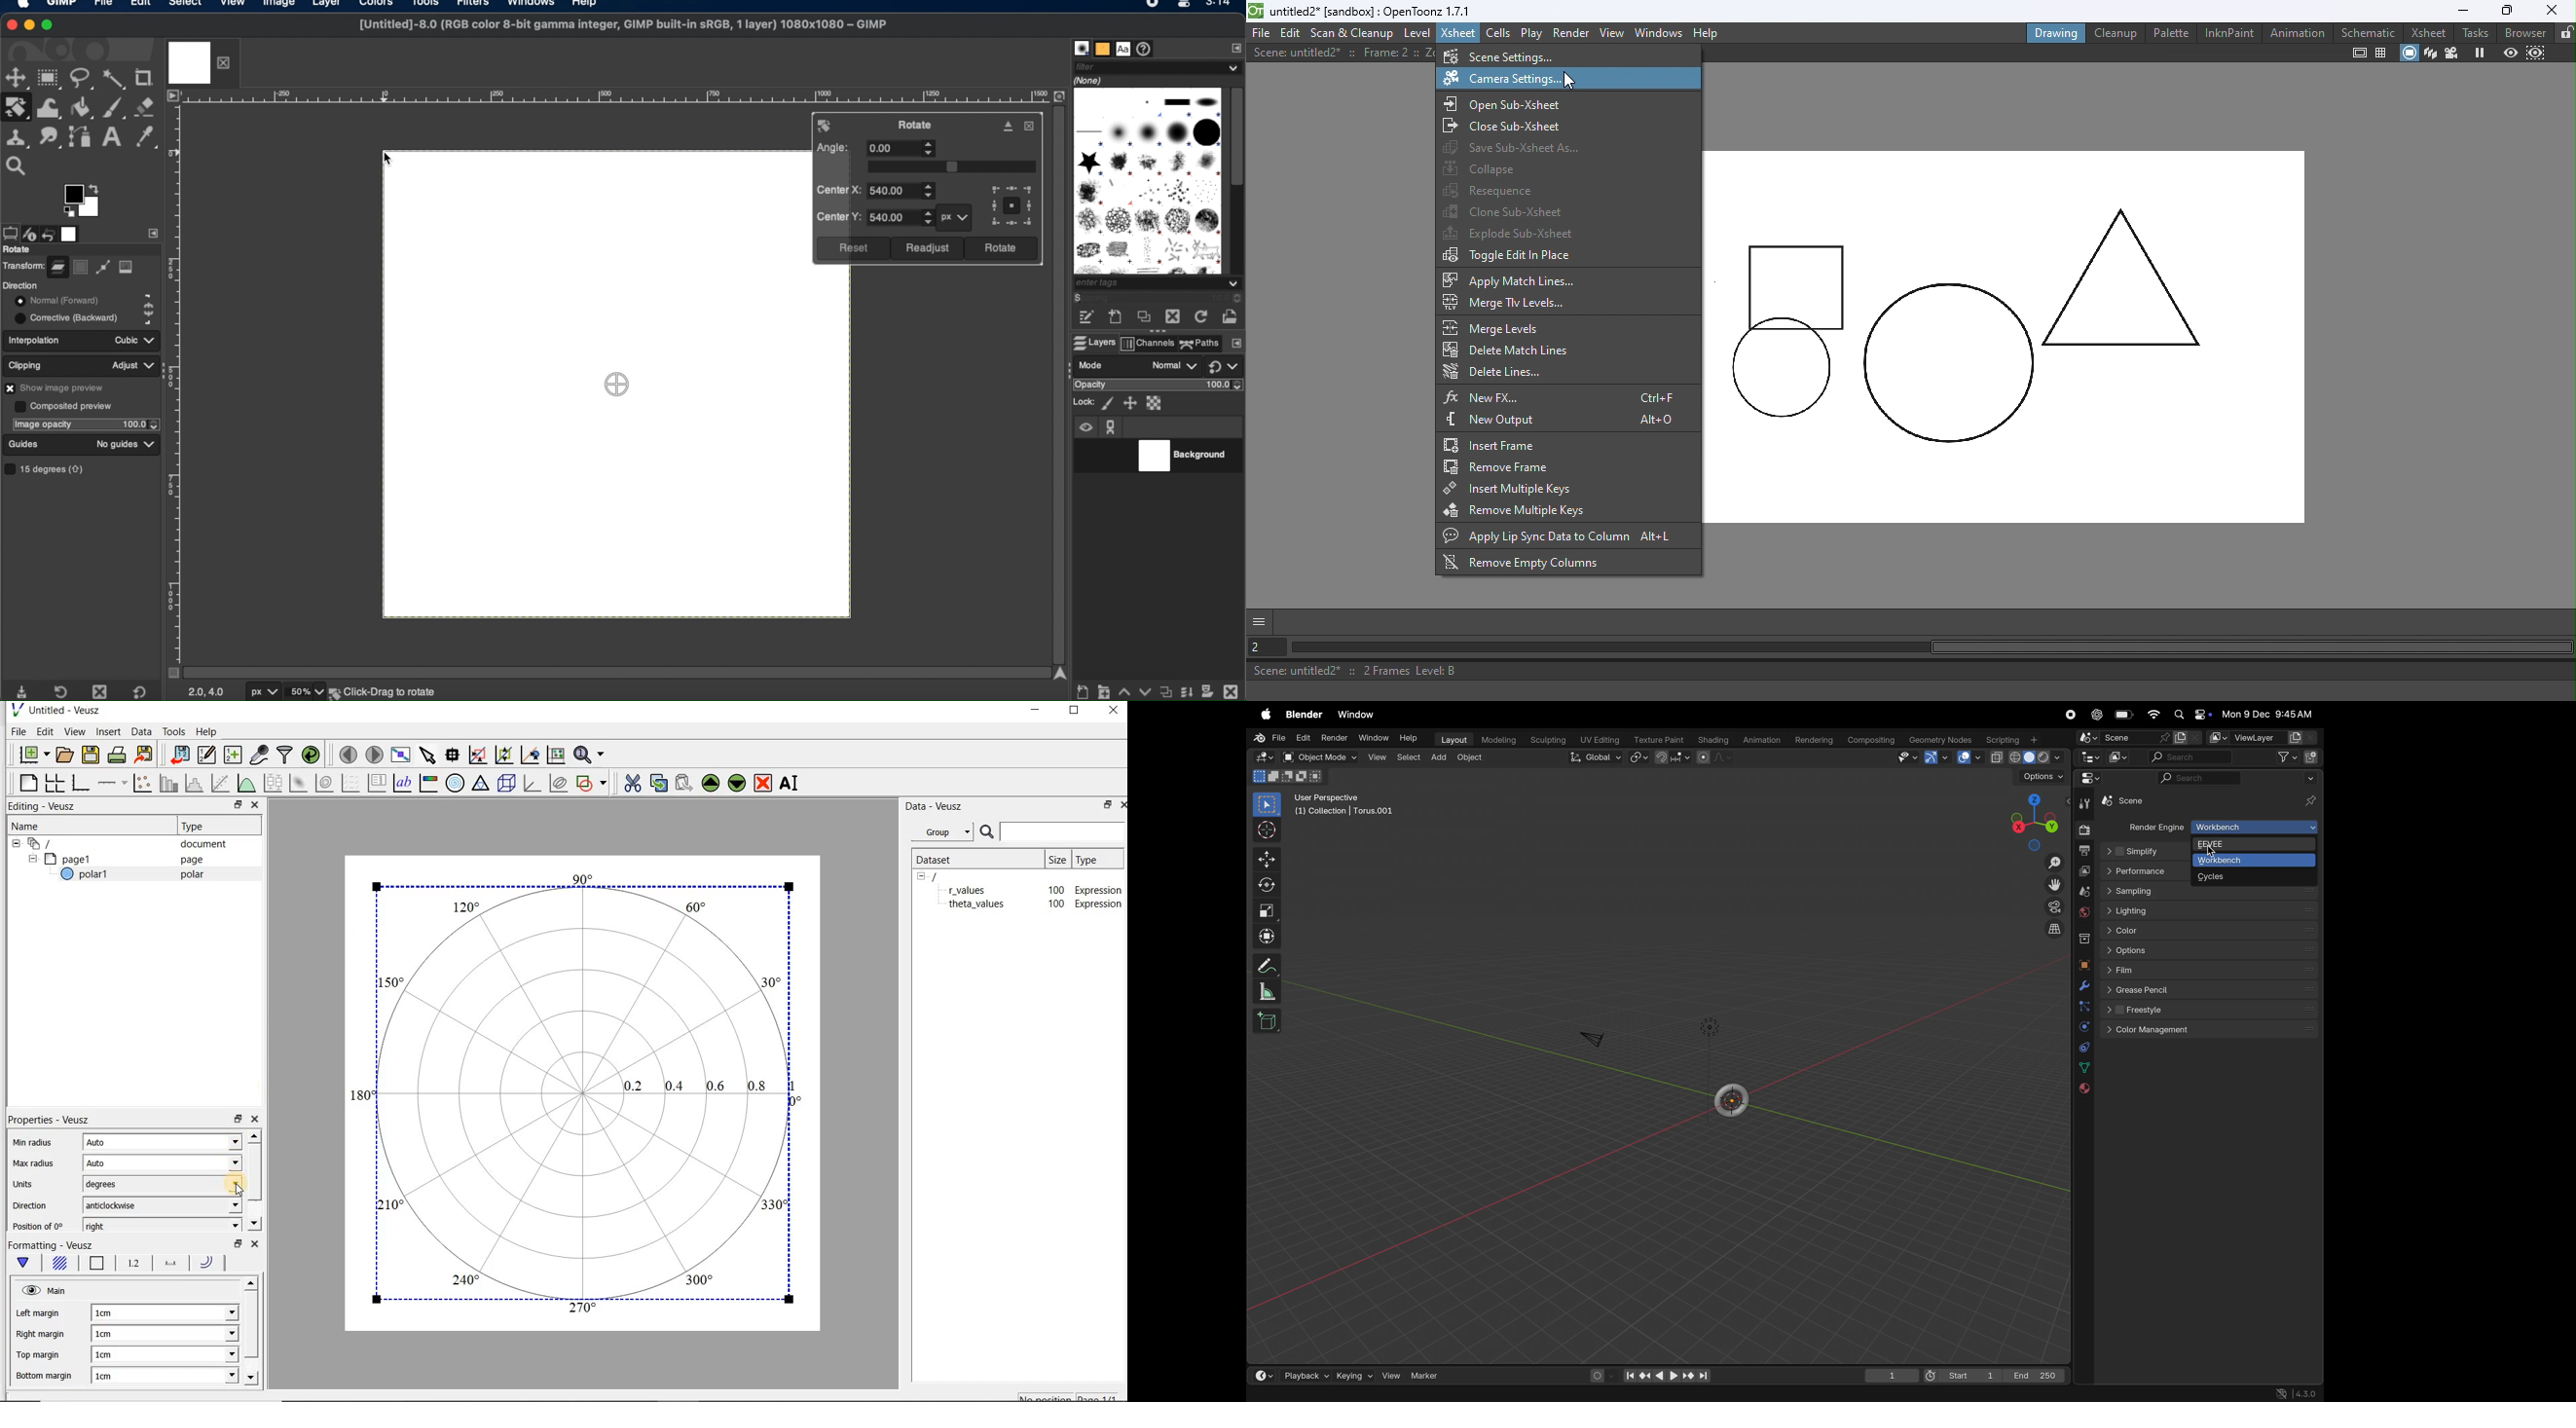 The height and width of the screenshot is (1428, 2576). Describe the element at coordinates (1527, 564) in the screenshot. I see `Remove empty columns` at that location.